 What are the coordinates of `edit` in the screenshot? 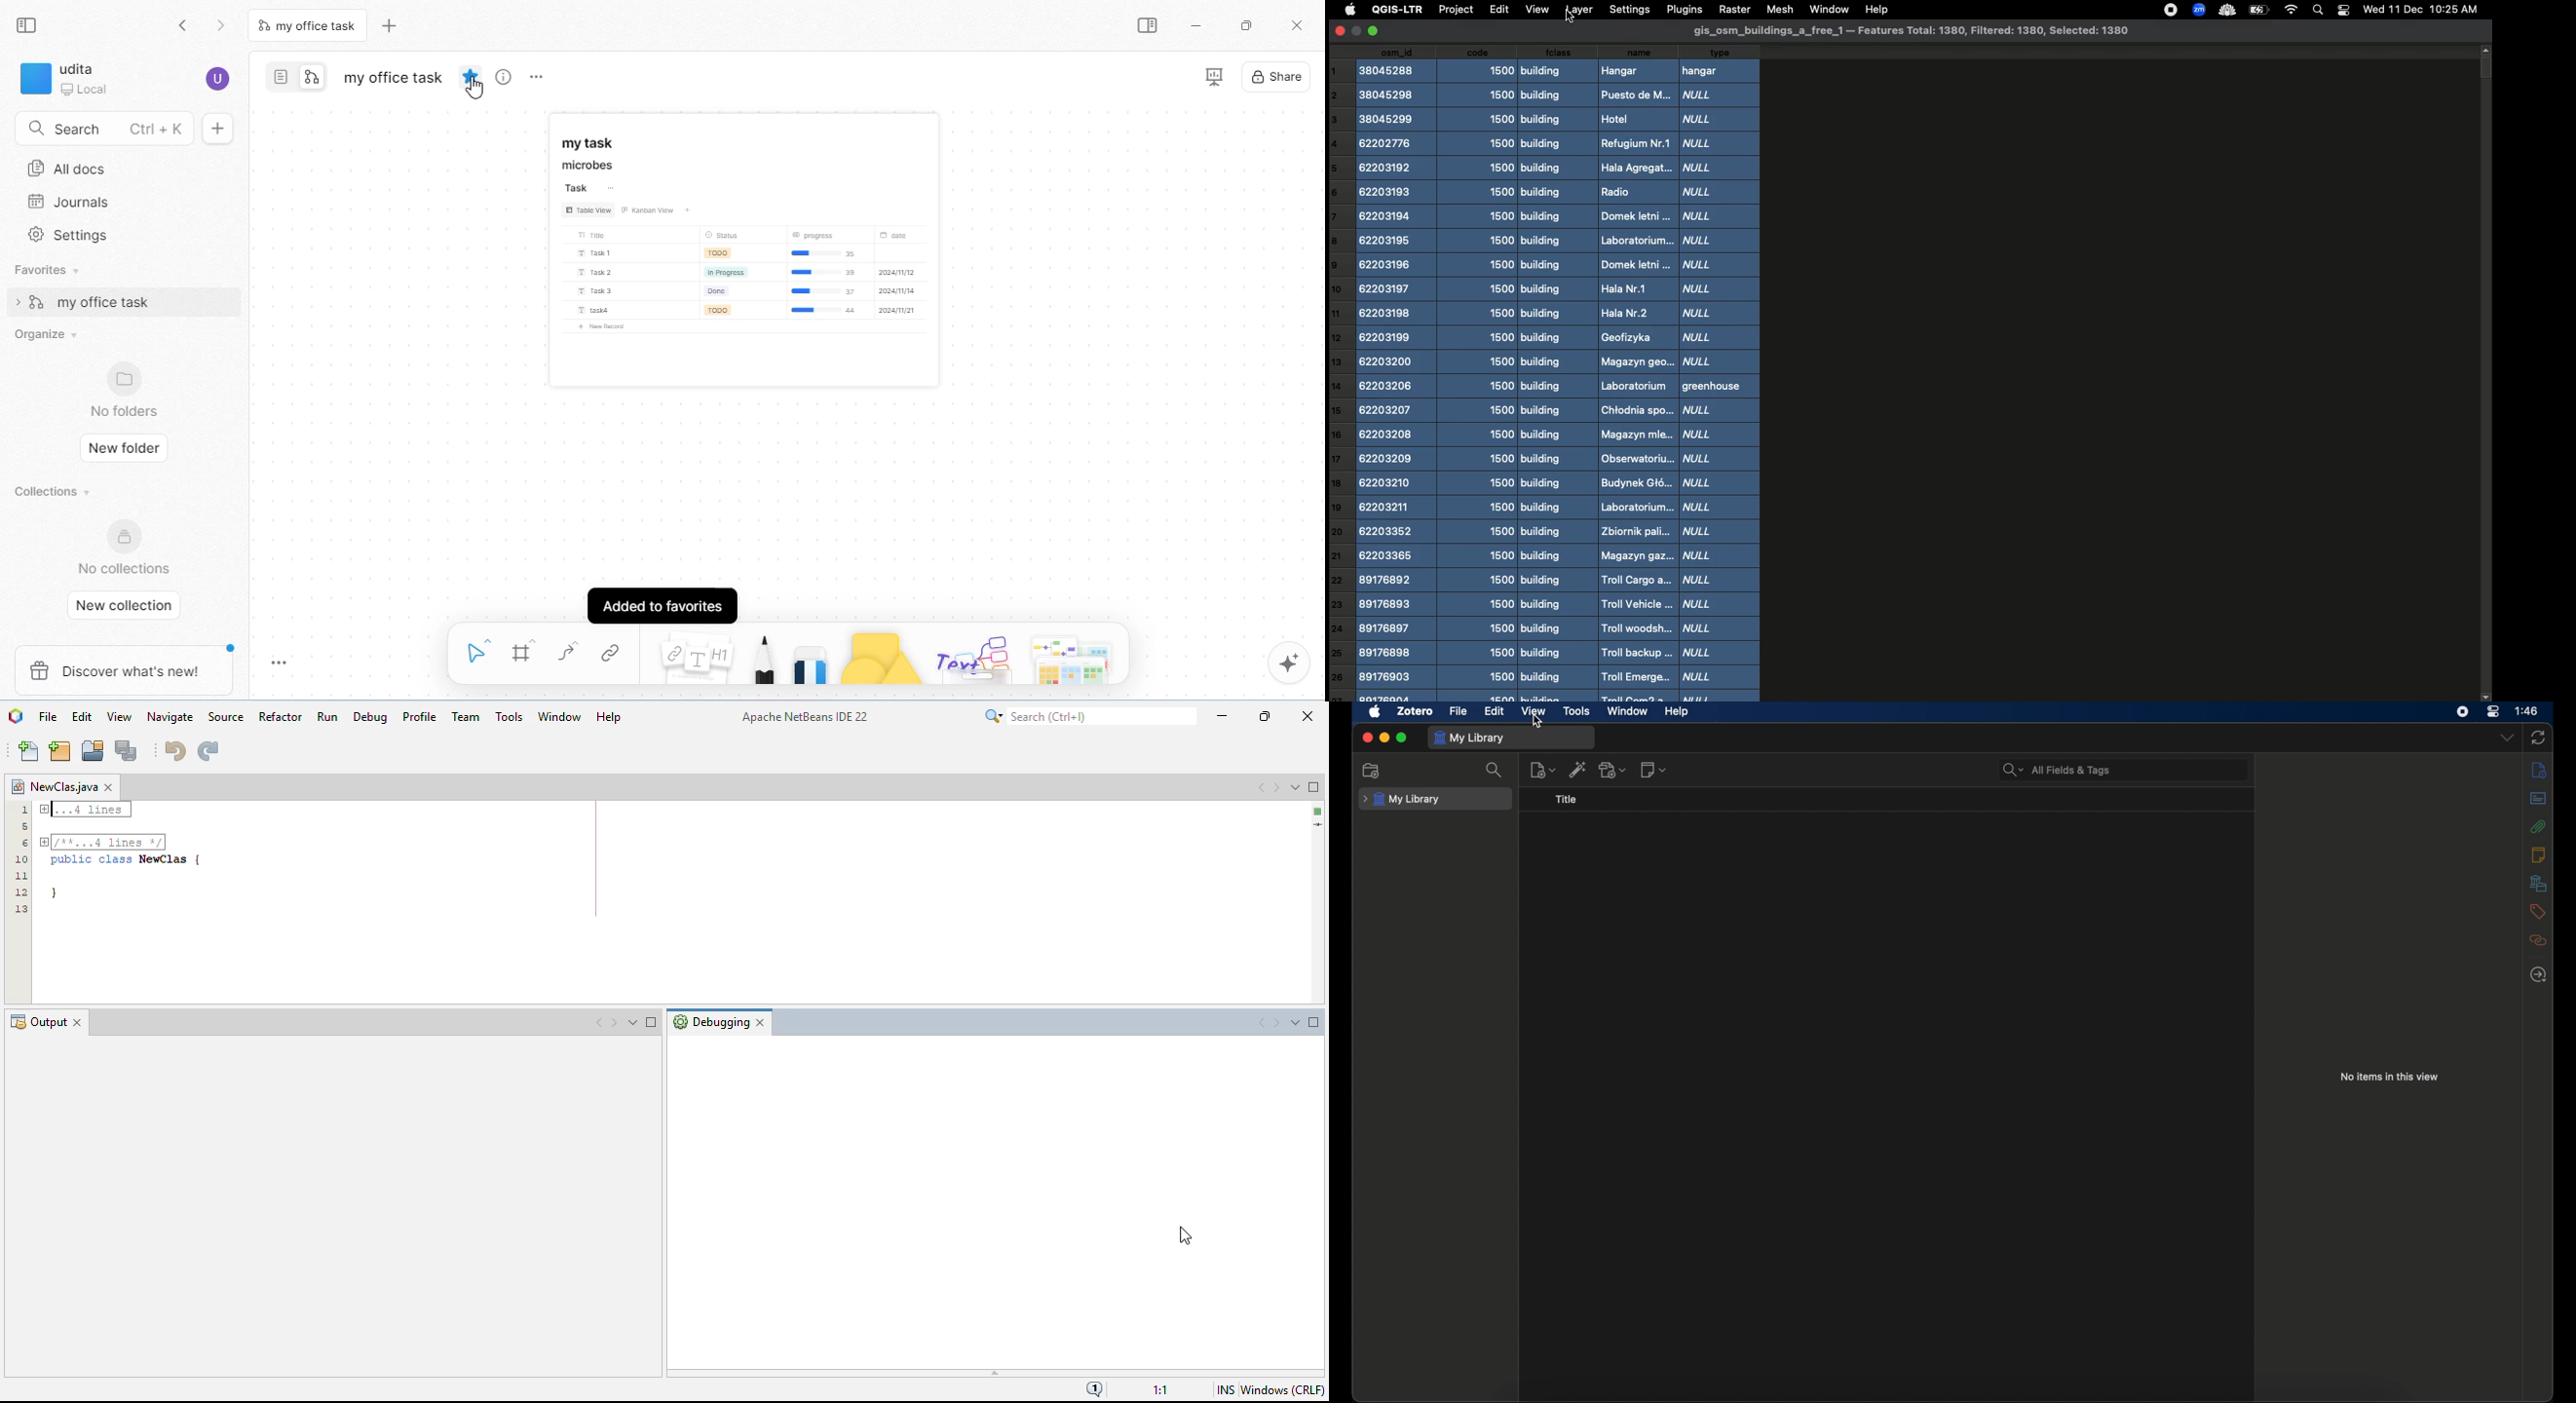 It's located at (81, 716).